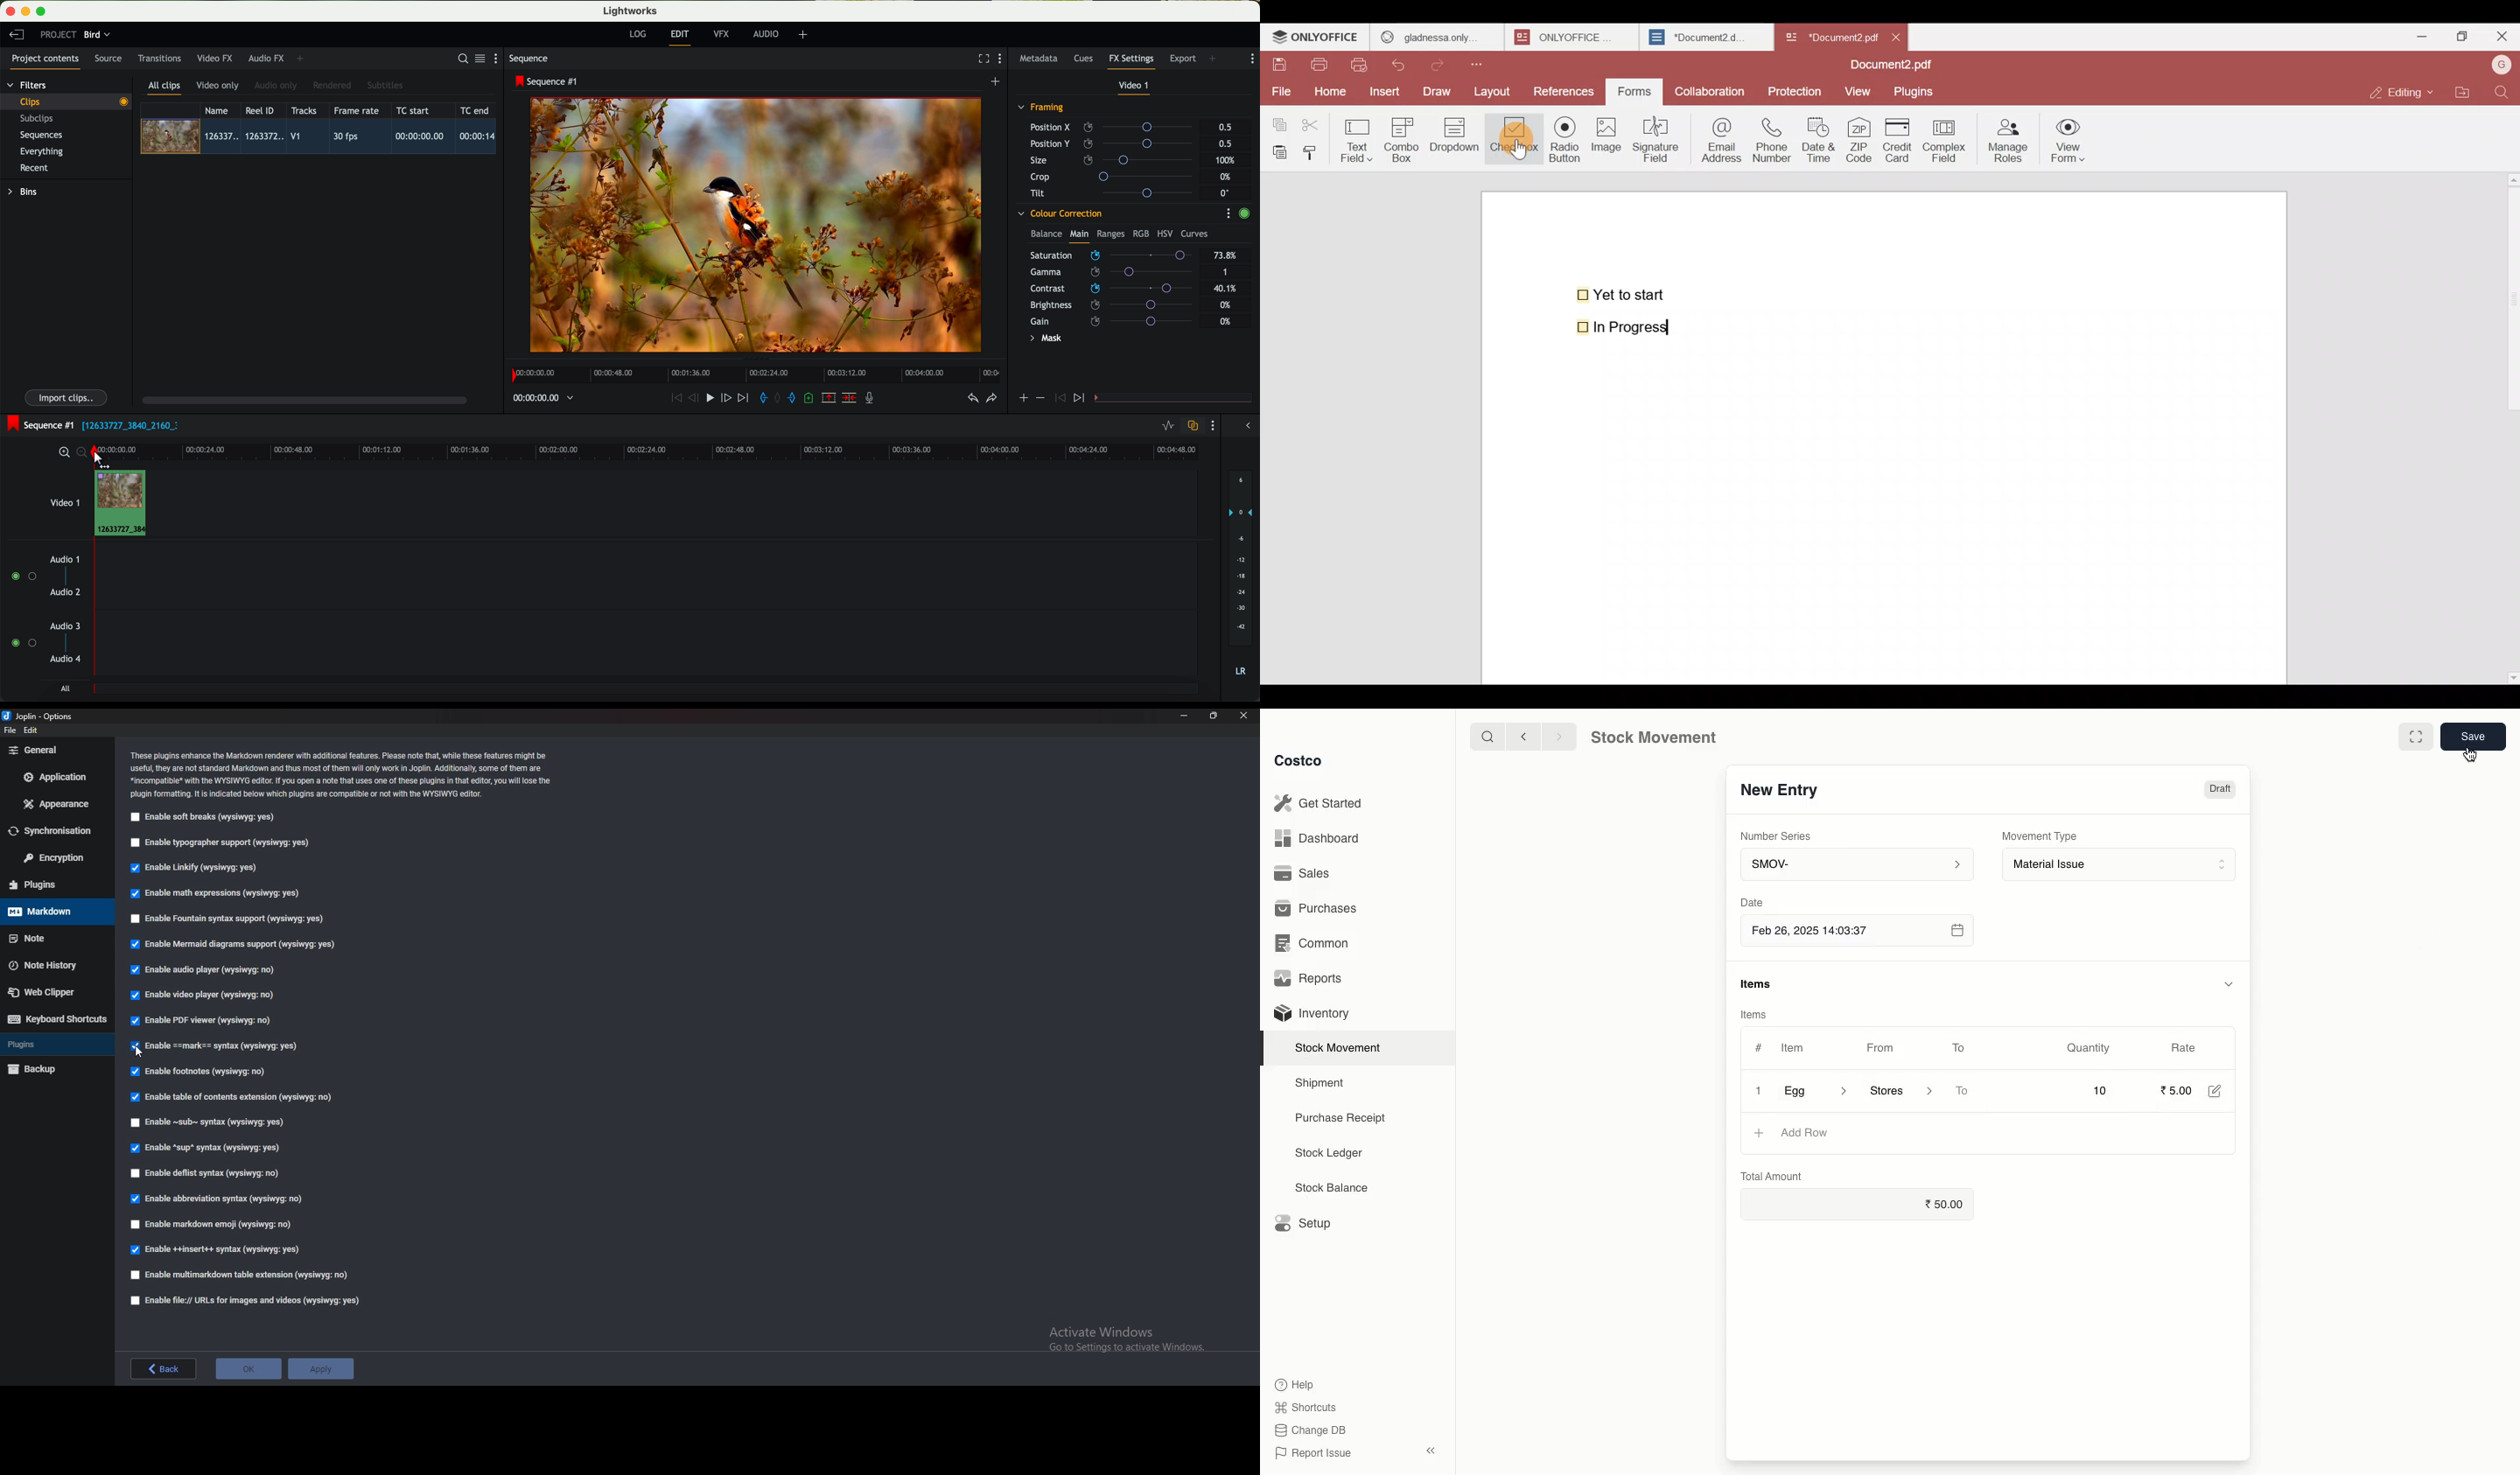 The width and height of the screenshot is (2520, 1484). What do you see at coordinates (49, 885) in the screenshot?
I see `Plugins` at bounding box center [49, 885].